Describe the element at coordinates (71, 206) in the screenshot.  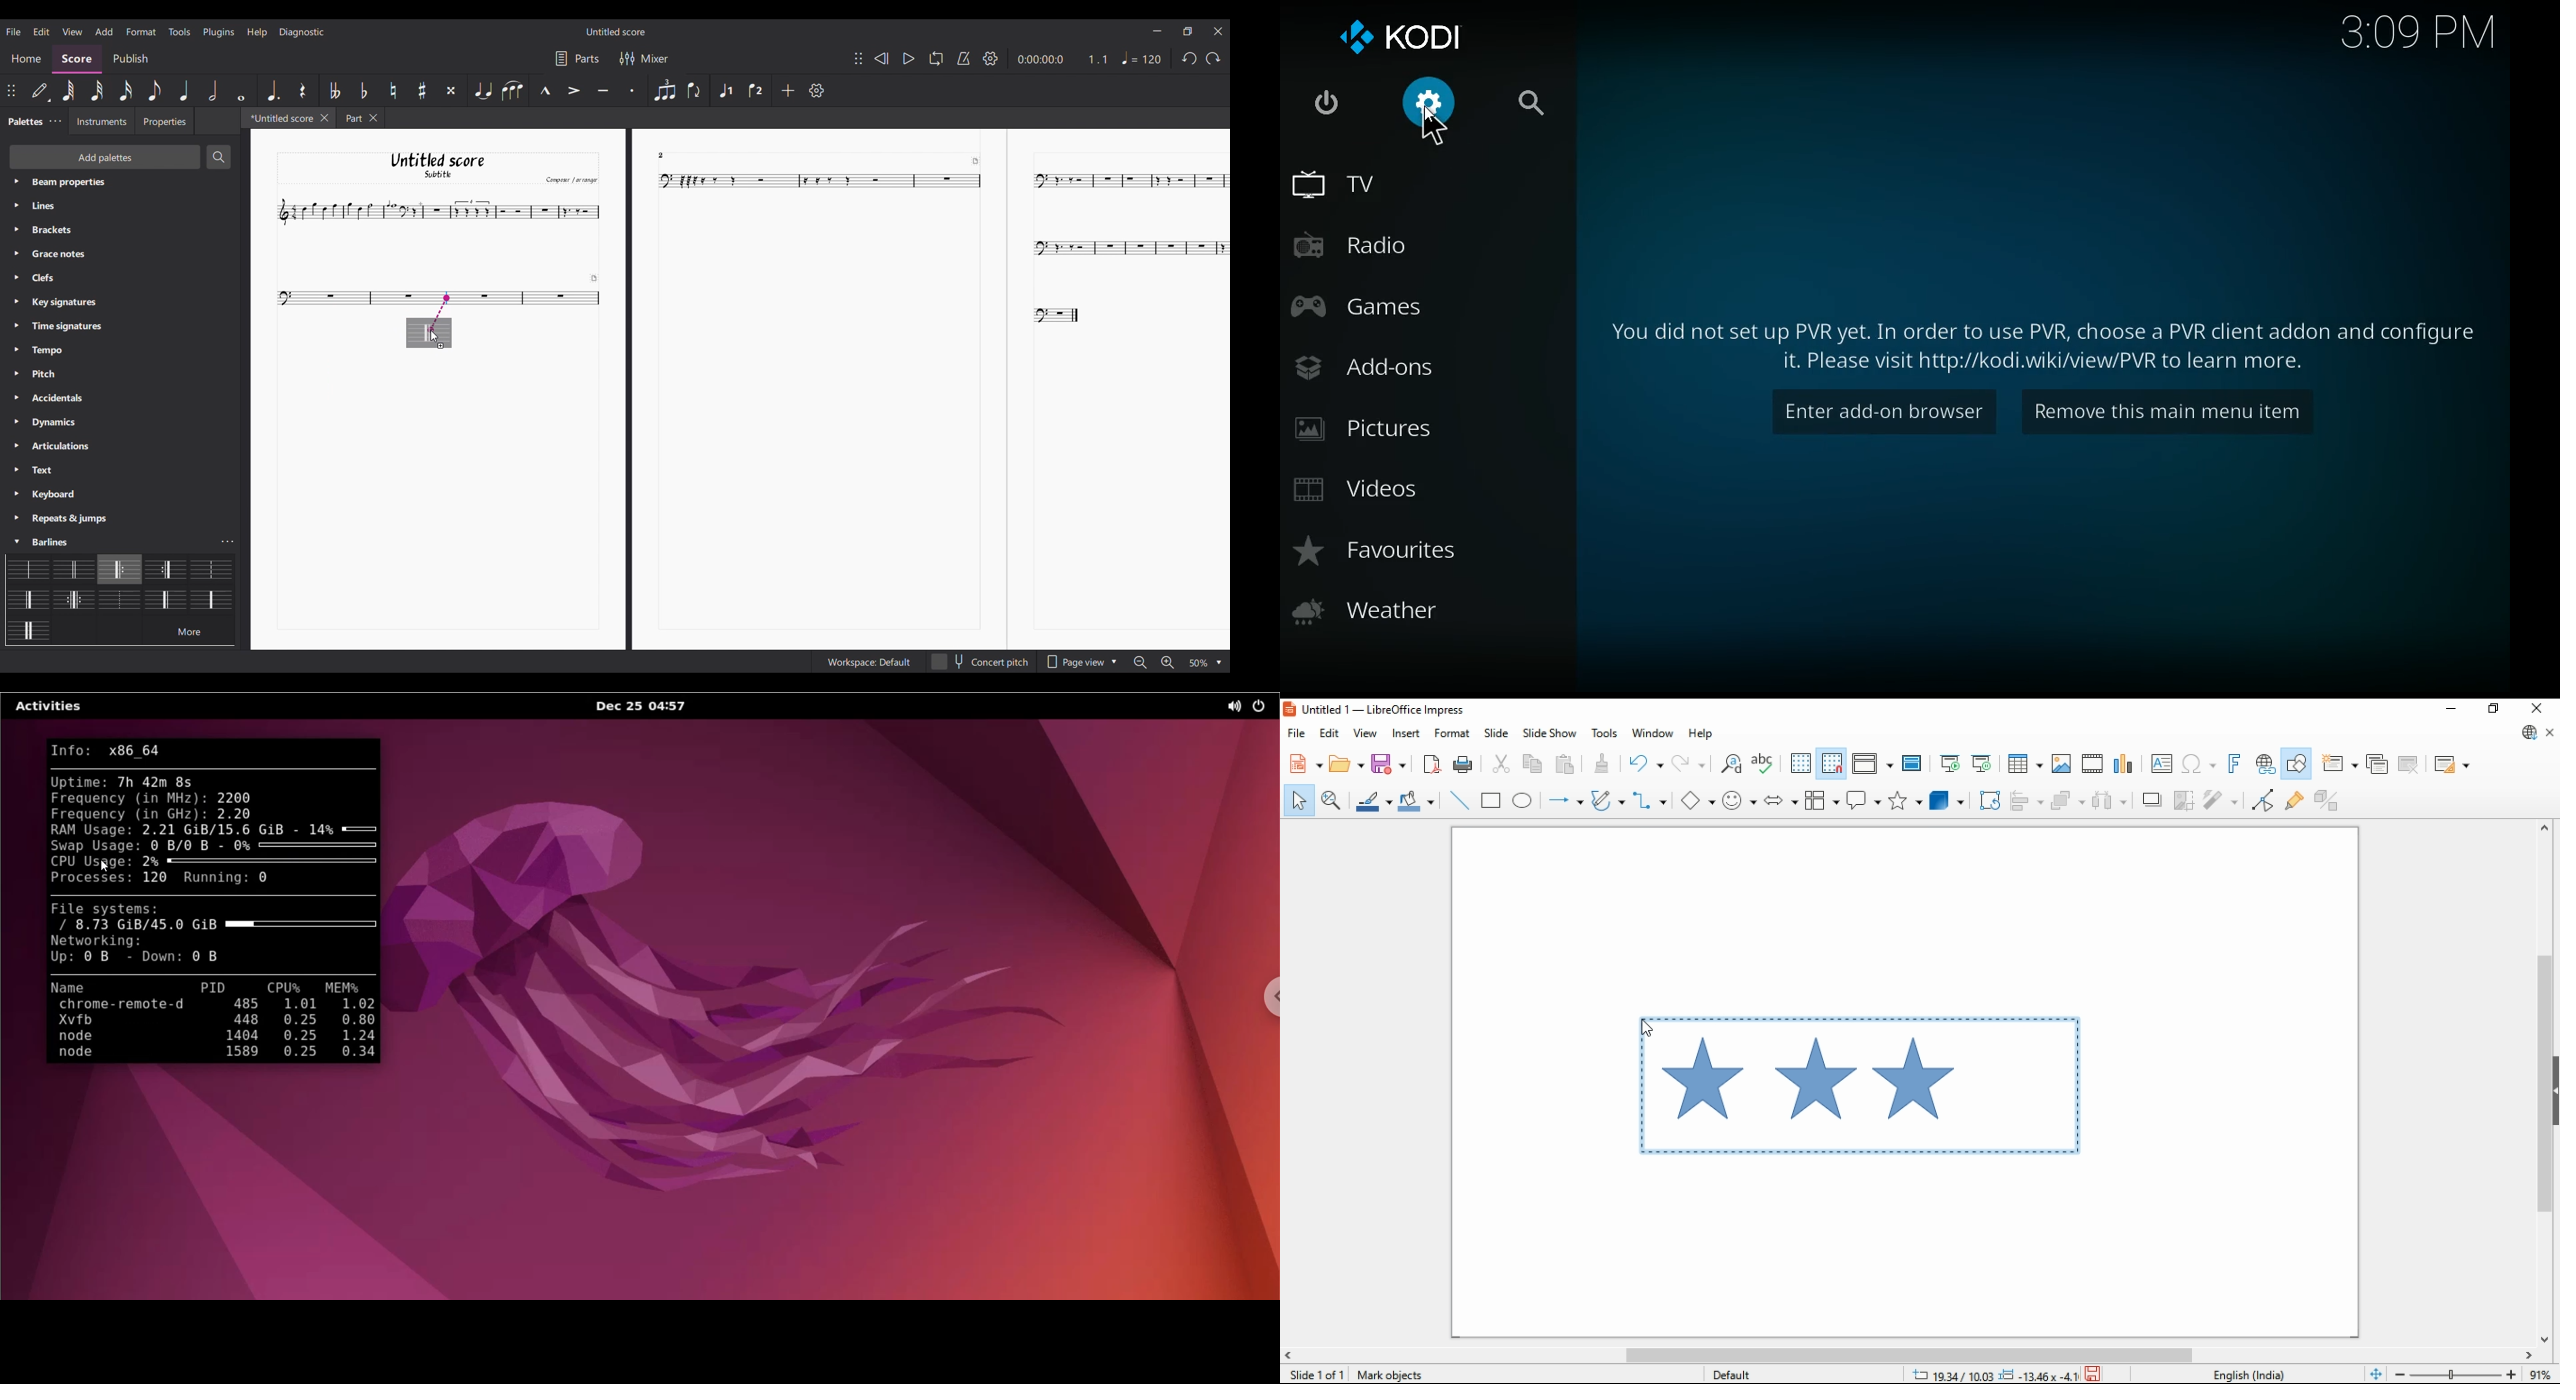
I see `Palette settings` at that location.